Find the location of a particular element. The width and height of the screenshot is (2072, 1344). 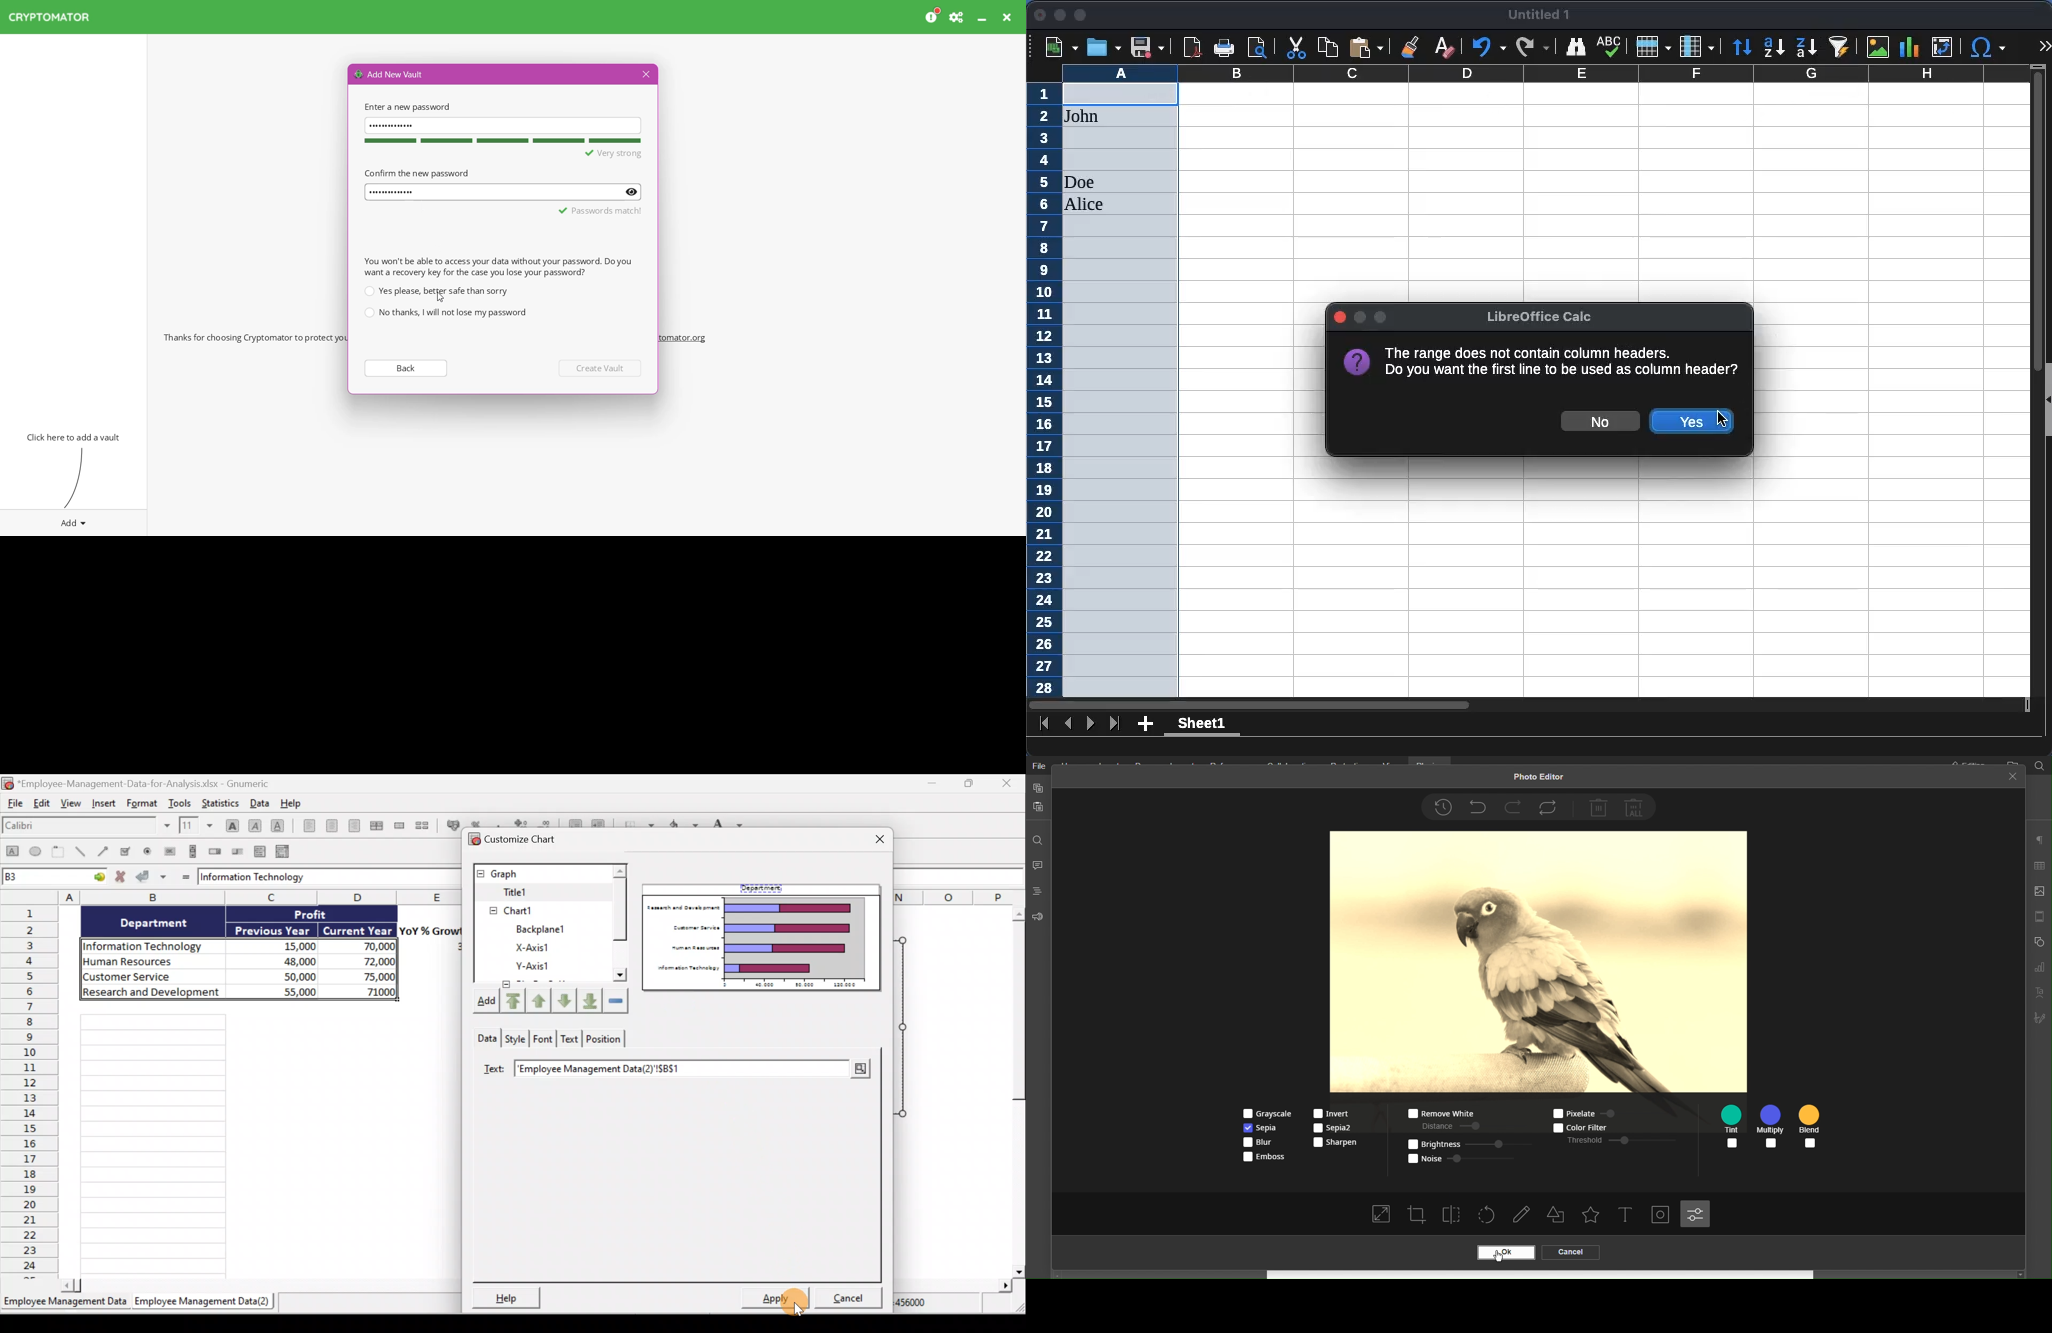

Text is located at coordinates (1627, 1216).